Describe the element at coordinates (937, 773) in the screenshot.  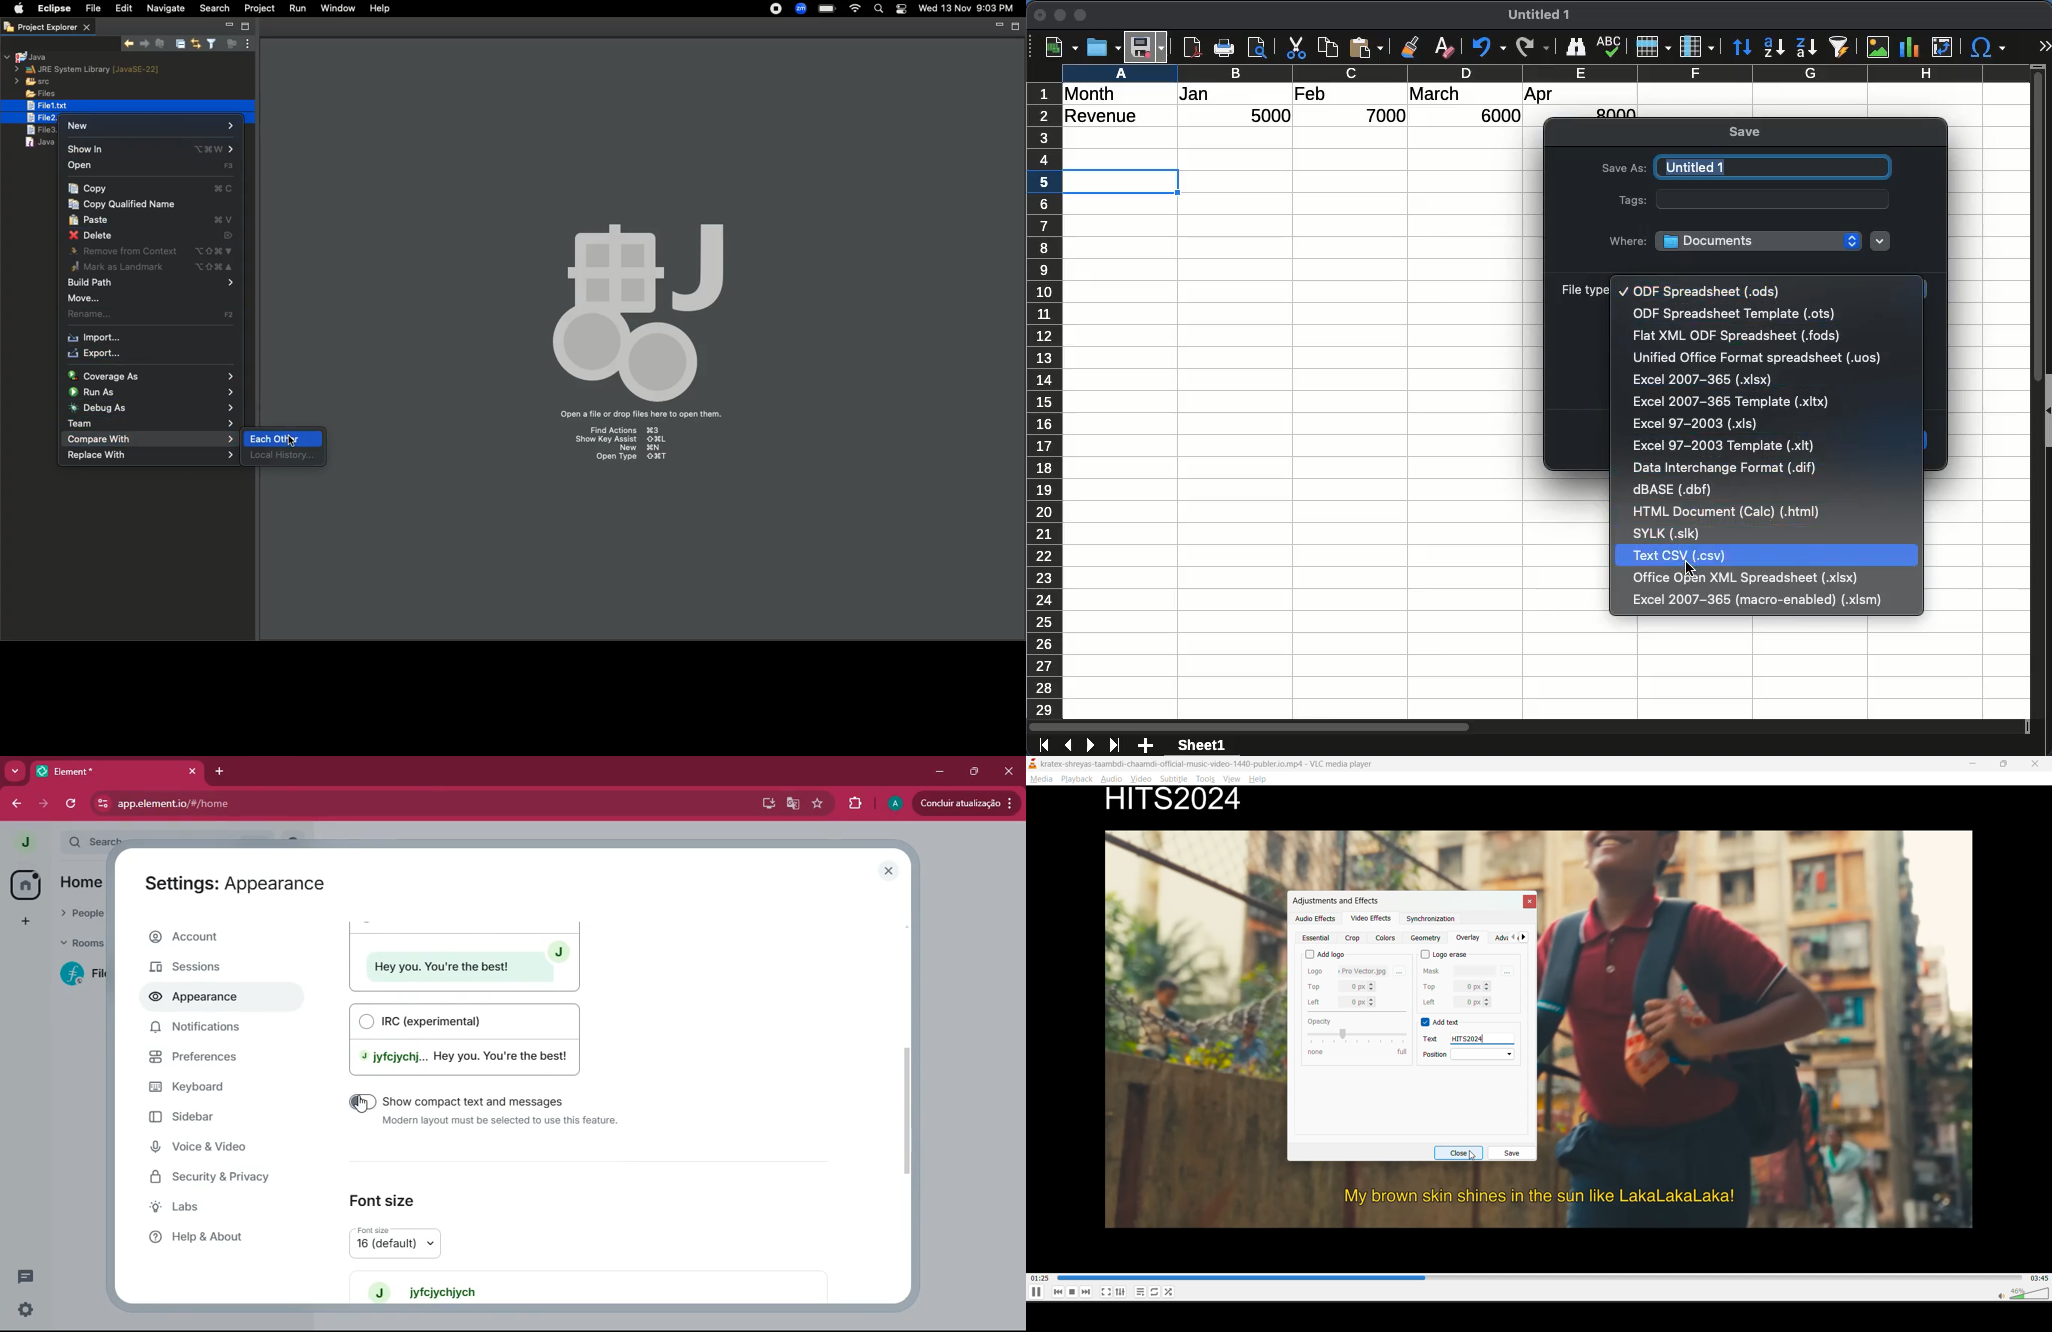
I see `minimize` at that location.